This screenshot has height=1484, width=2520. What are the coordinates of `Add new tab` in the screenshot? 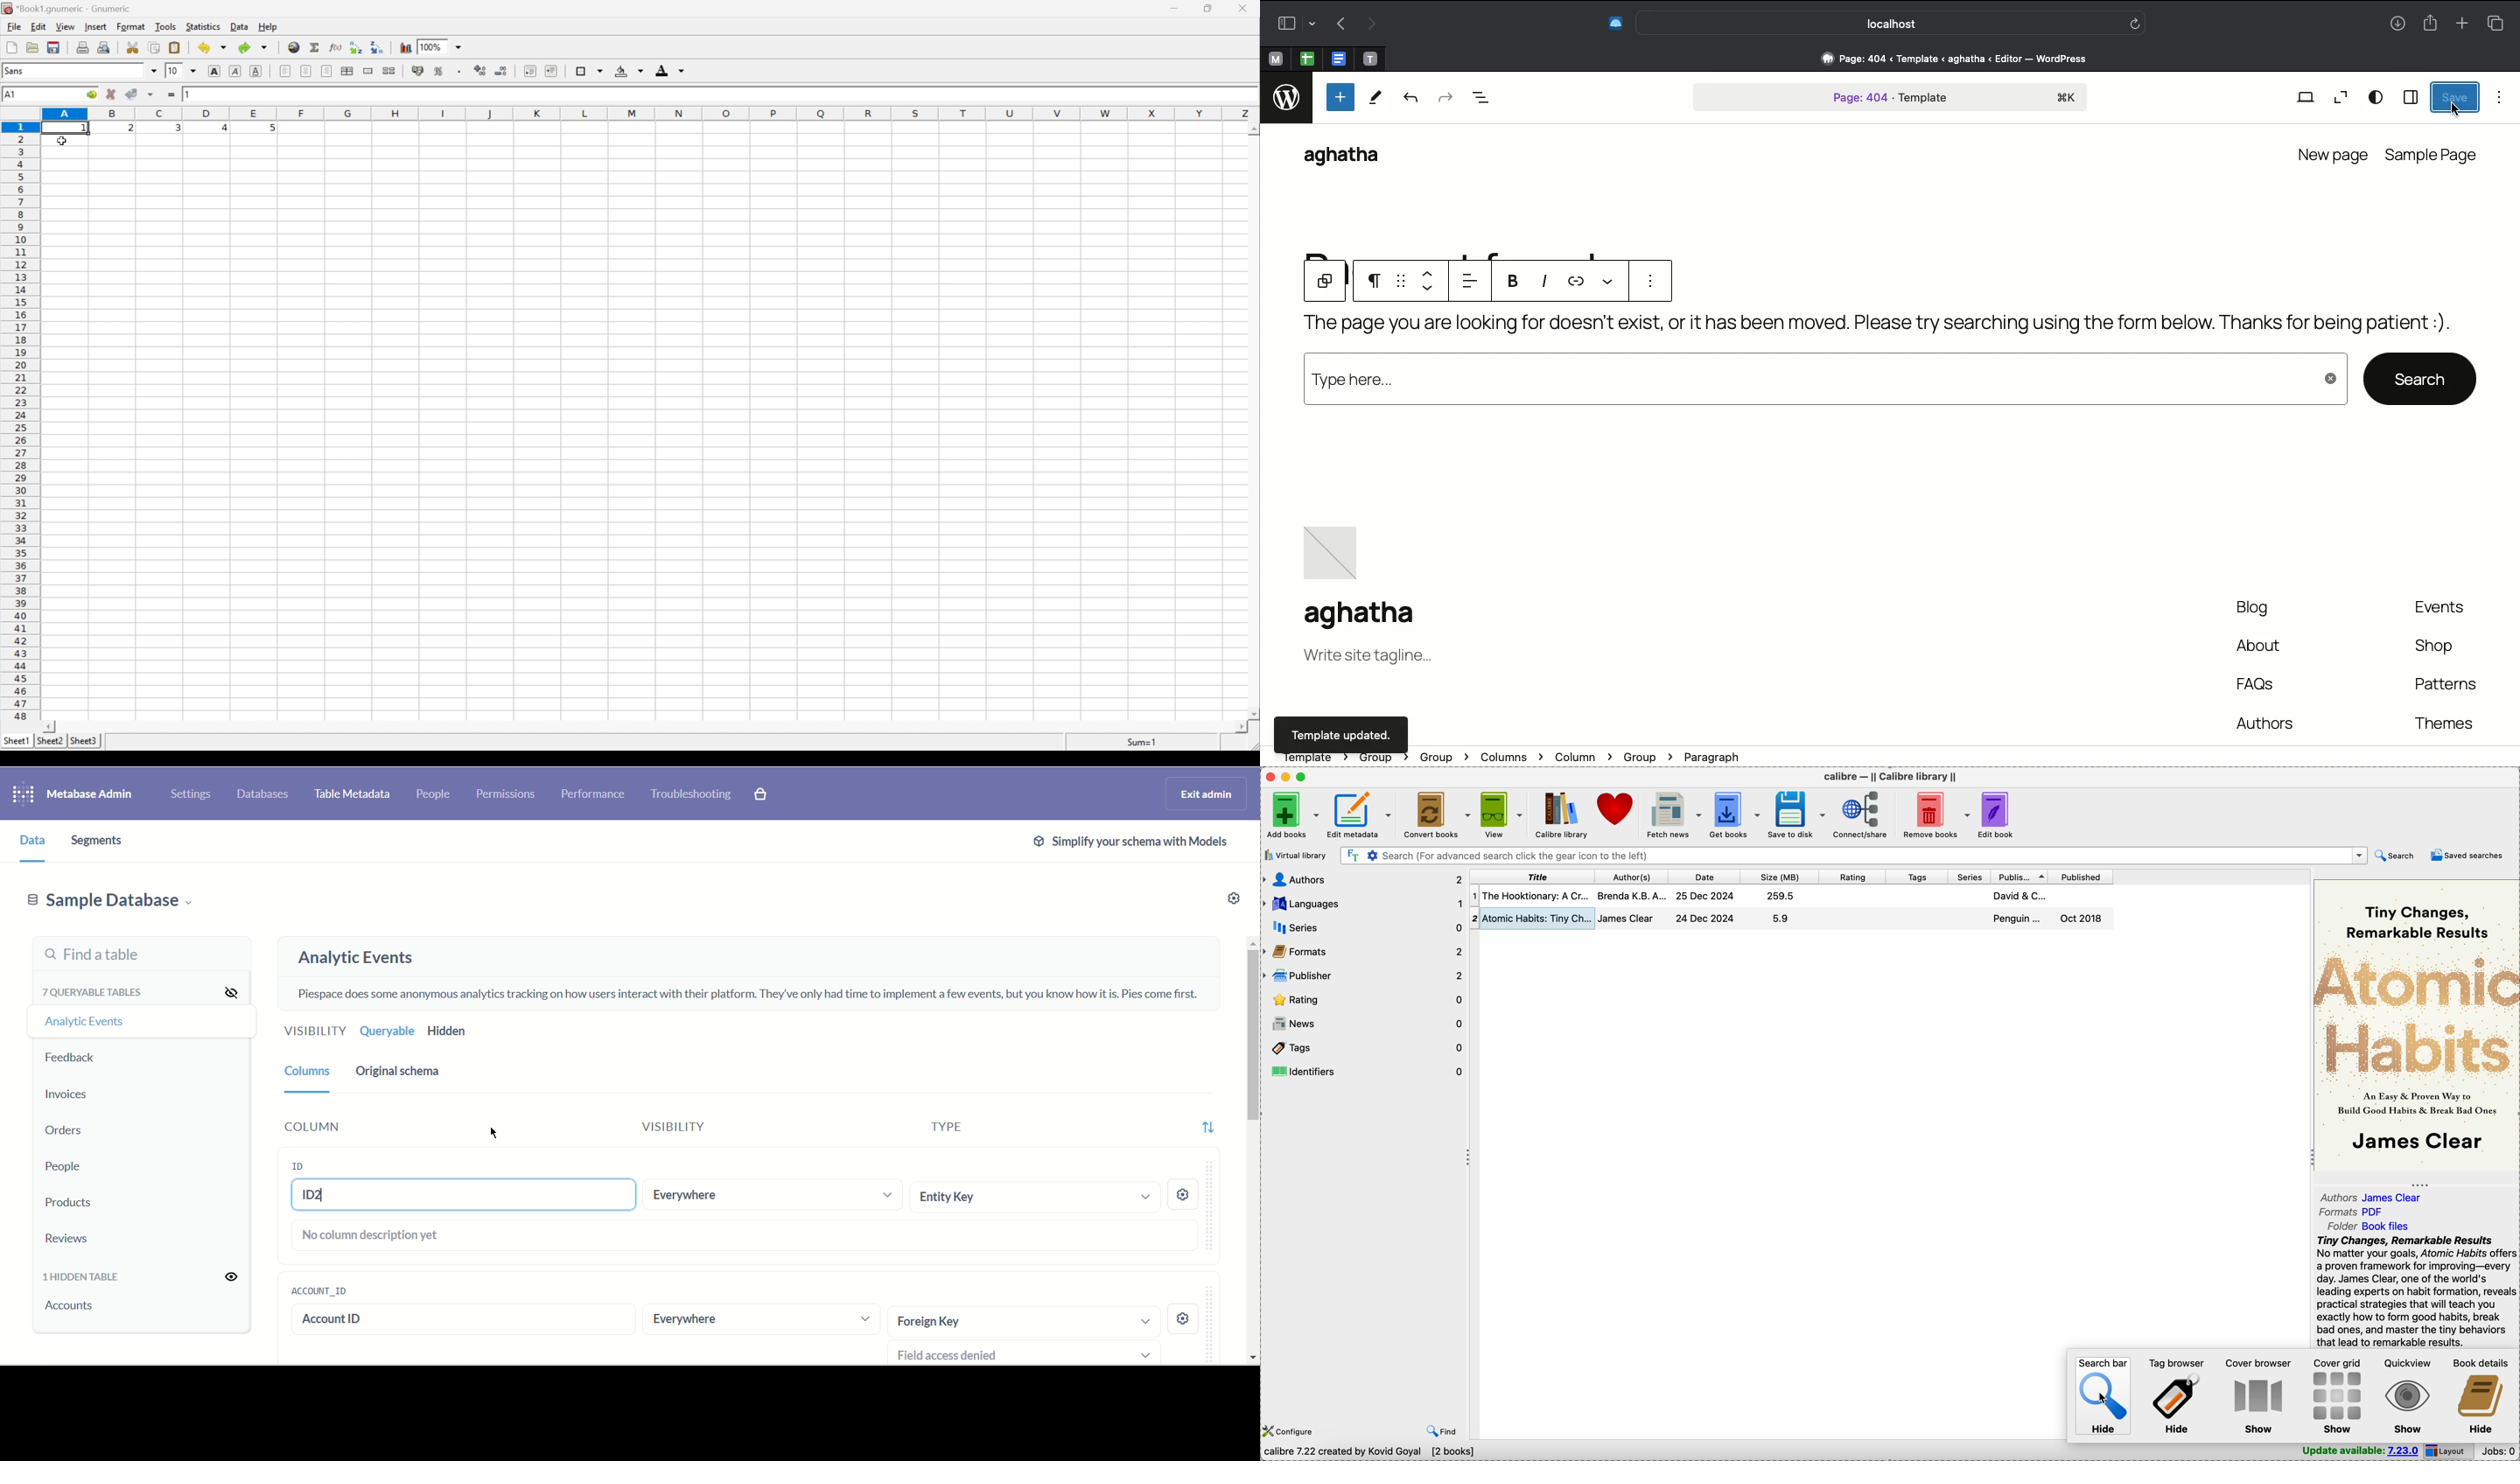 It's located at (2461, 20).